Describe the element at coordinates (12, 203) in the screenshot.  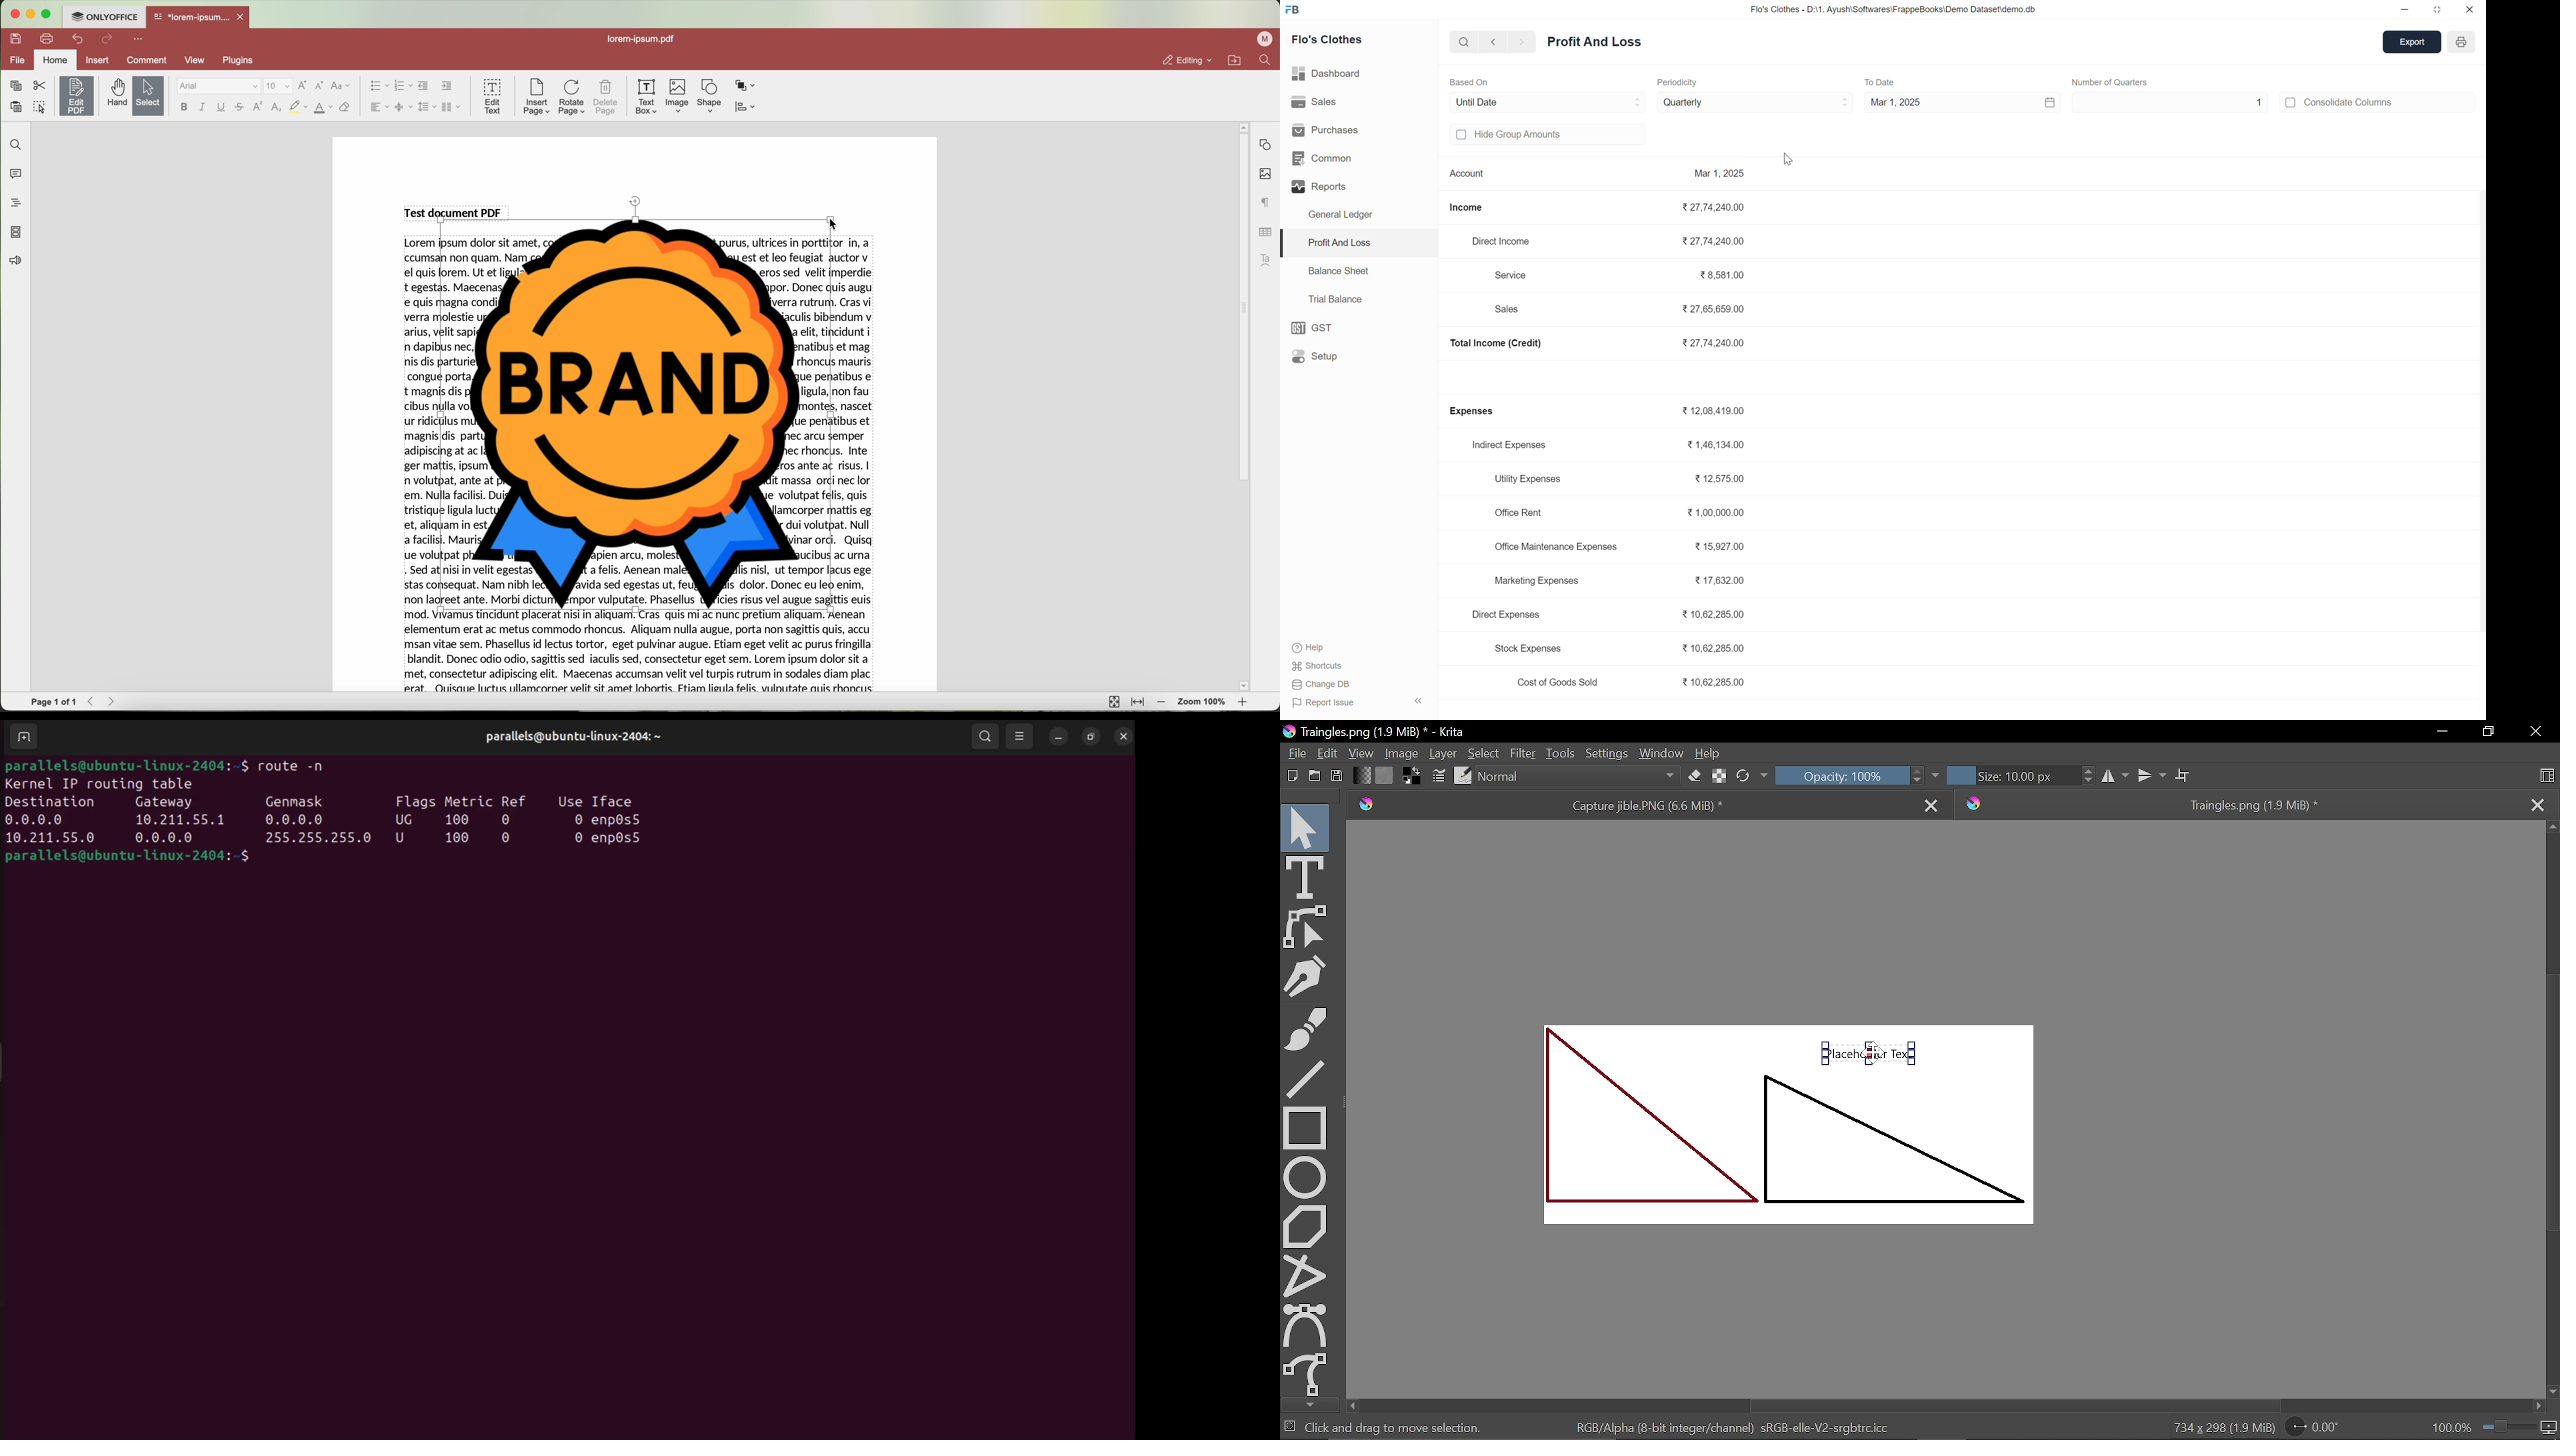
I see `headings` at that location.